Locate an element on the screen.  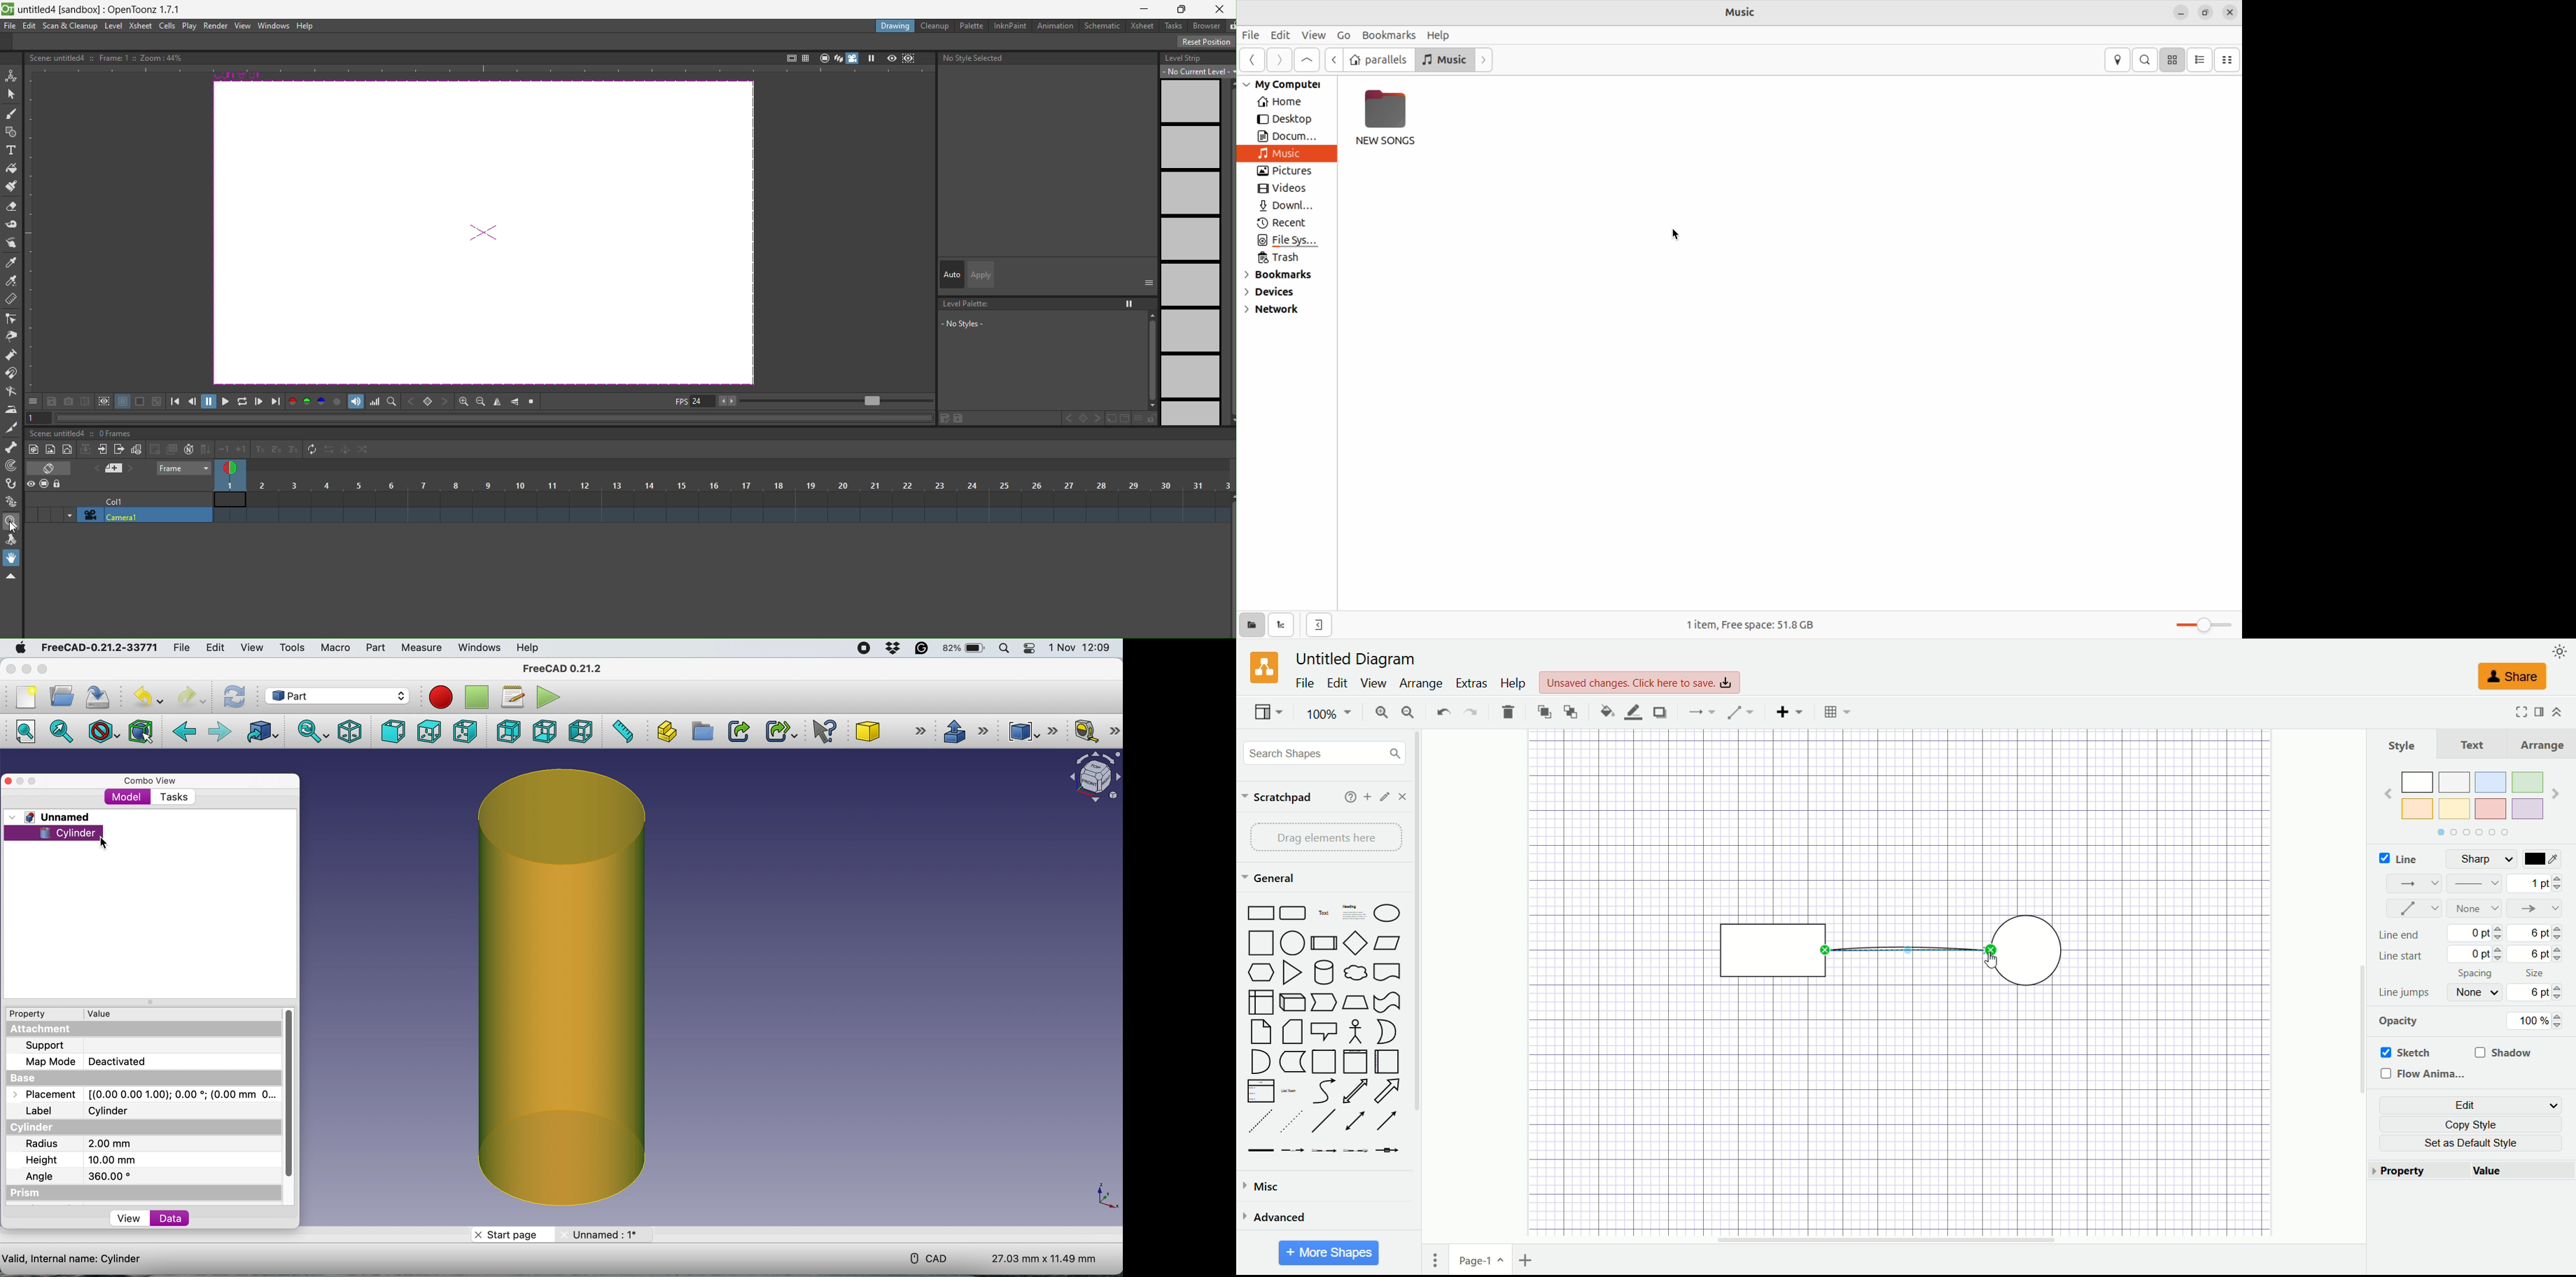
 is located at coordinates (12, 539).